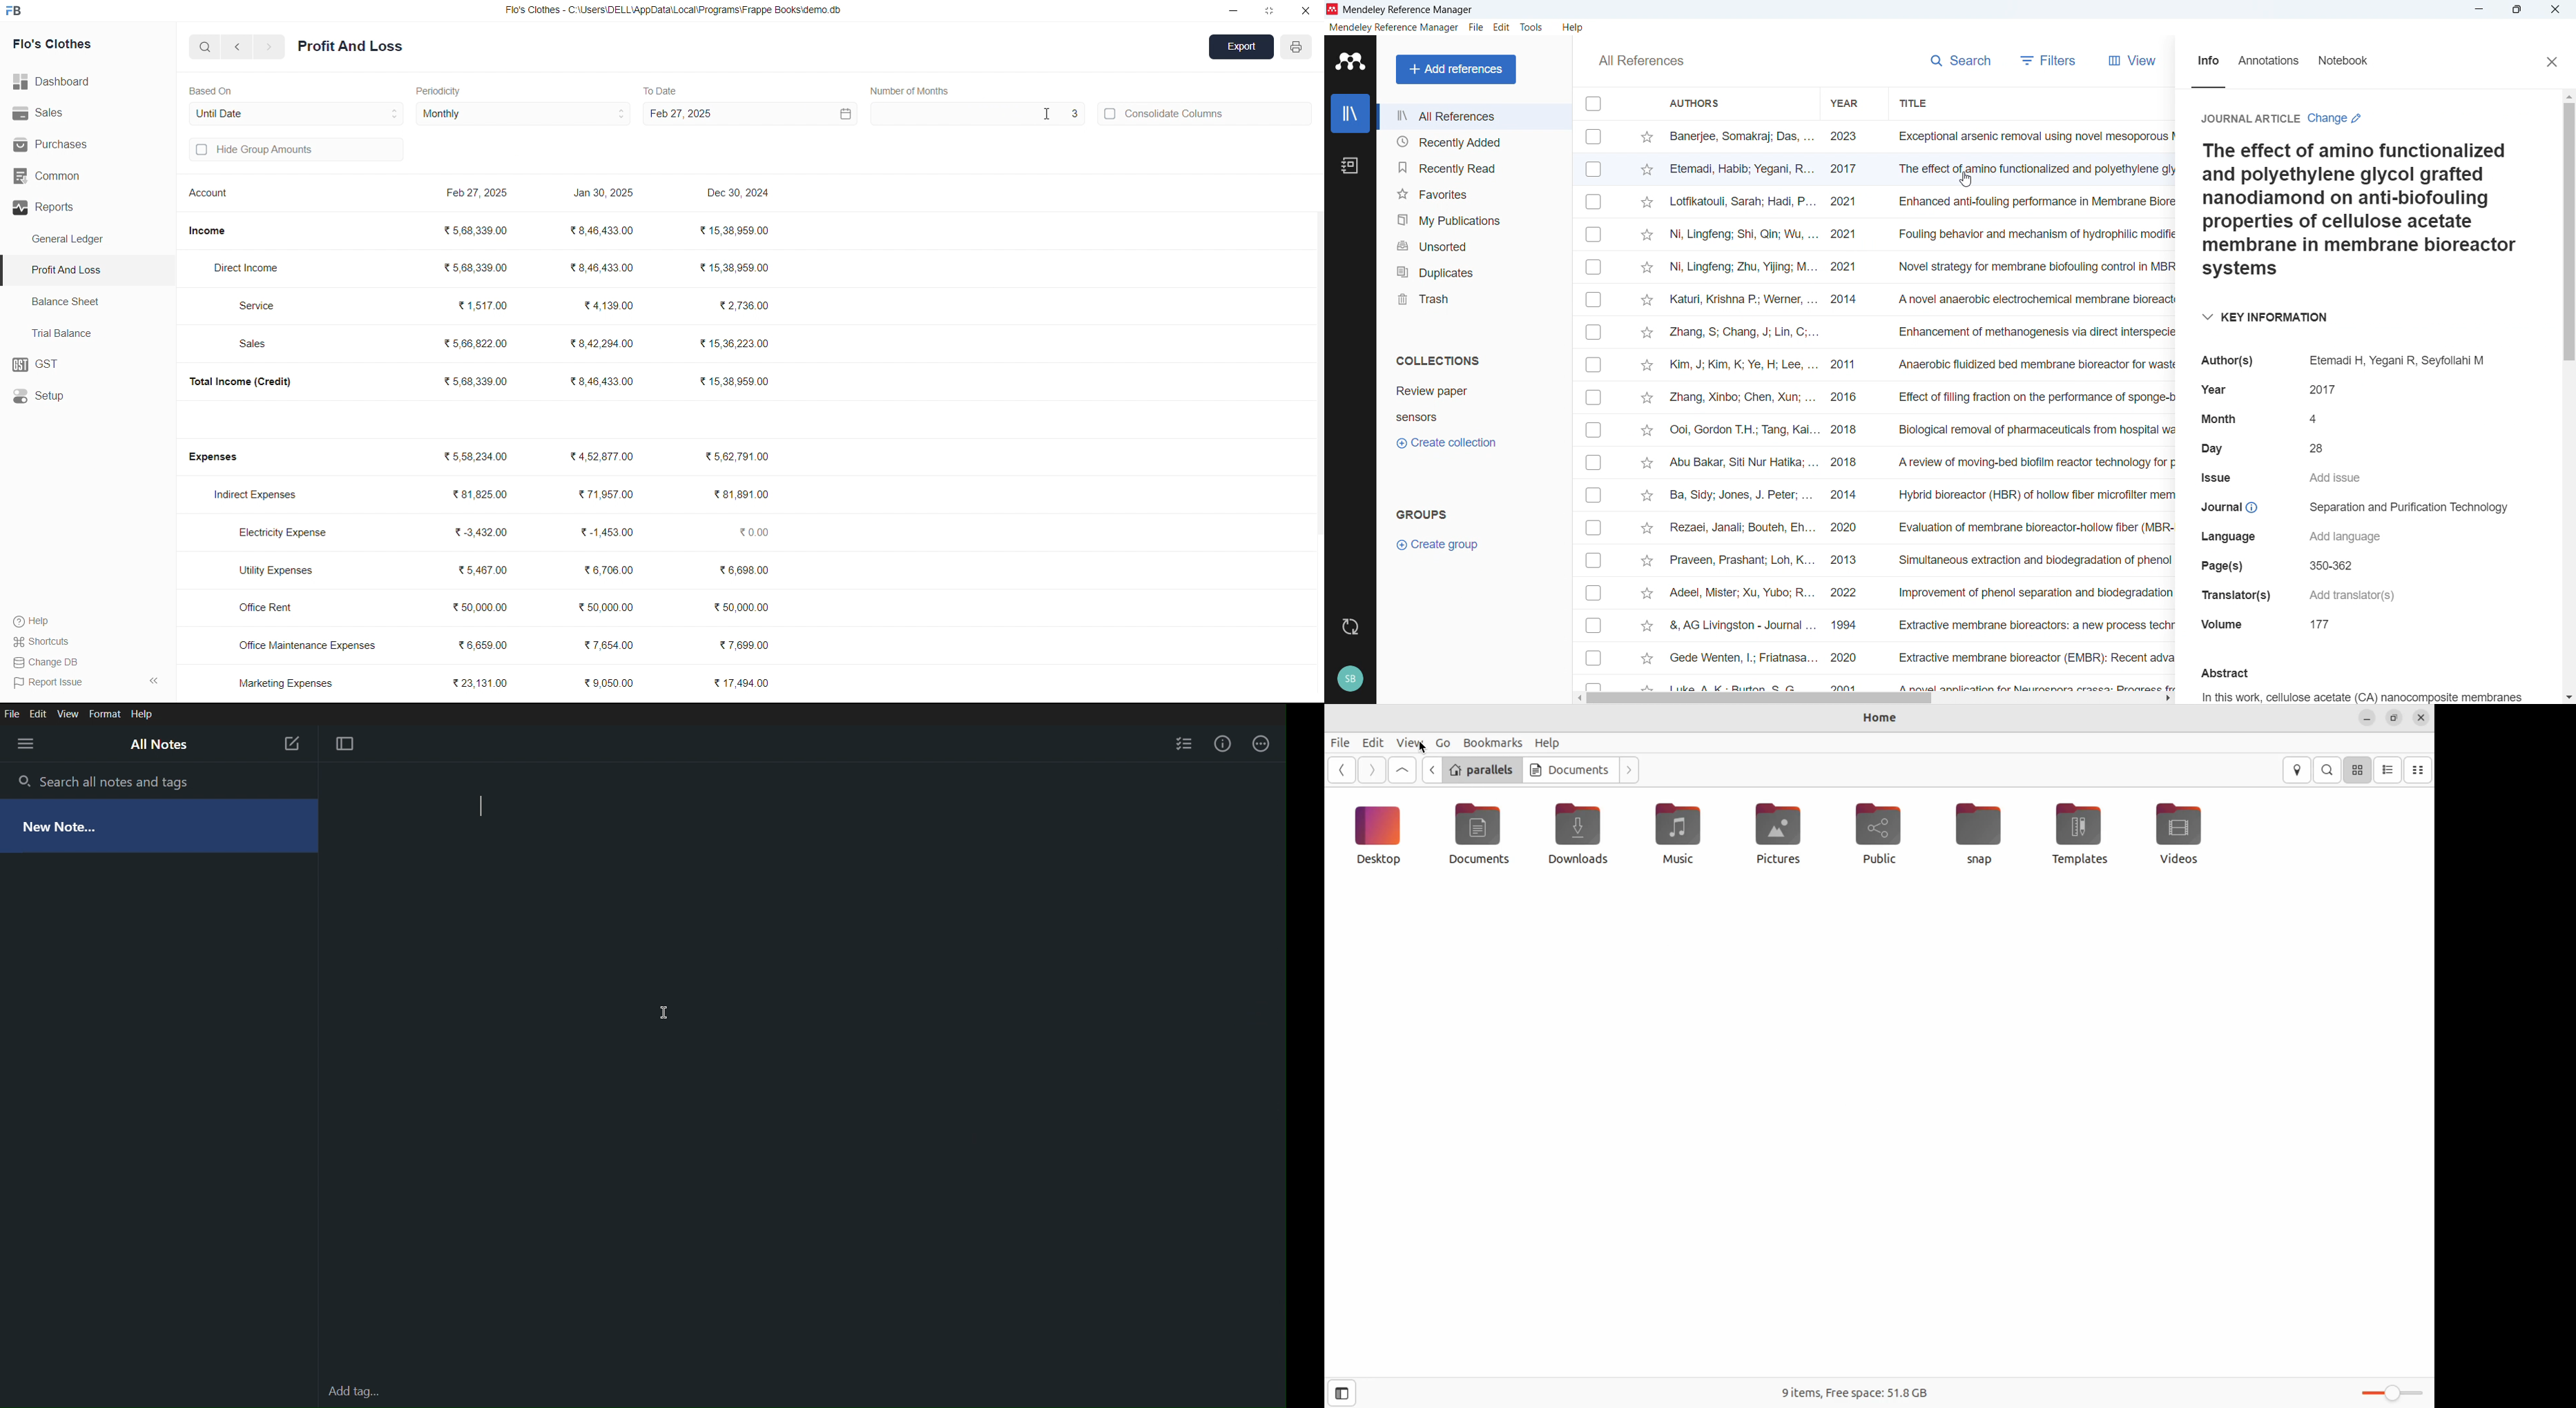 The height and width of the screenshot is (1428, 2576). I want to click on Periodicity, so click(441, 90).